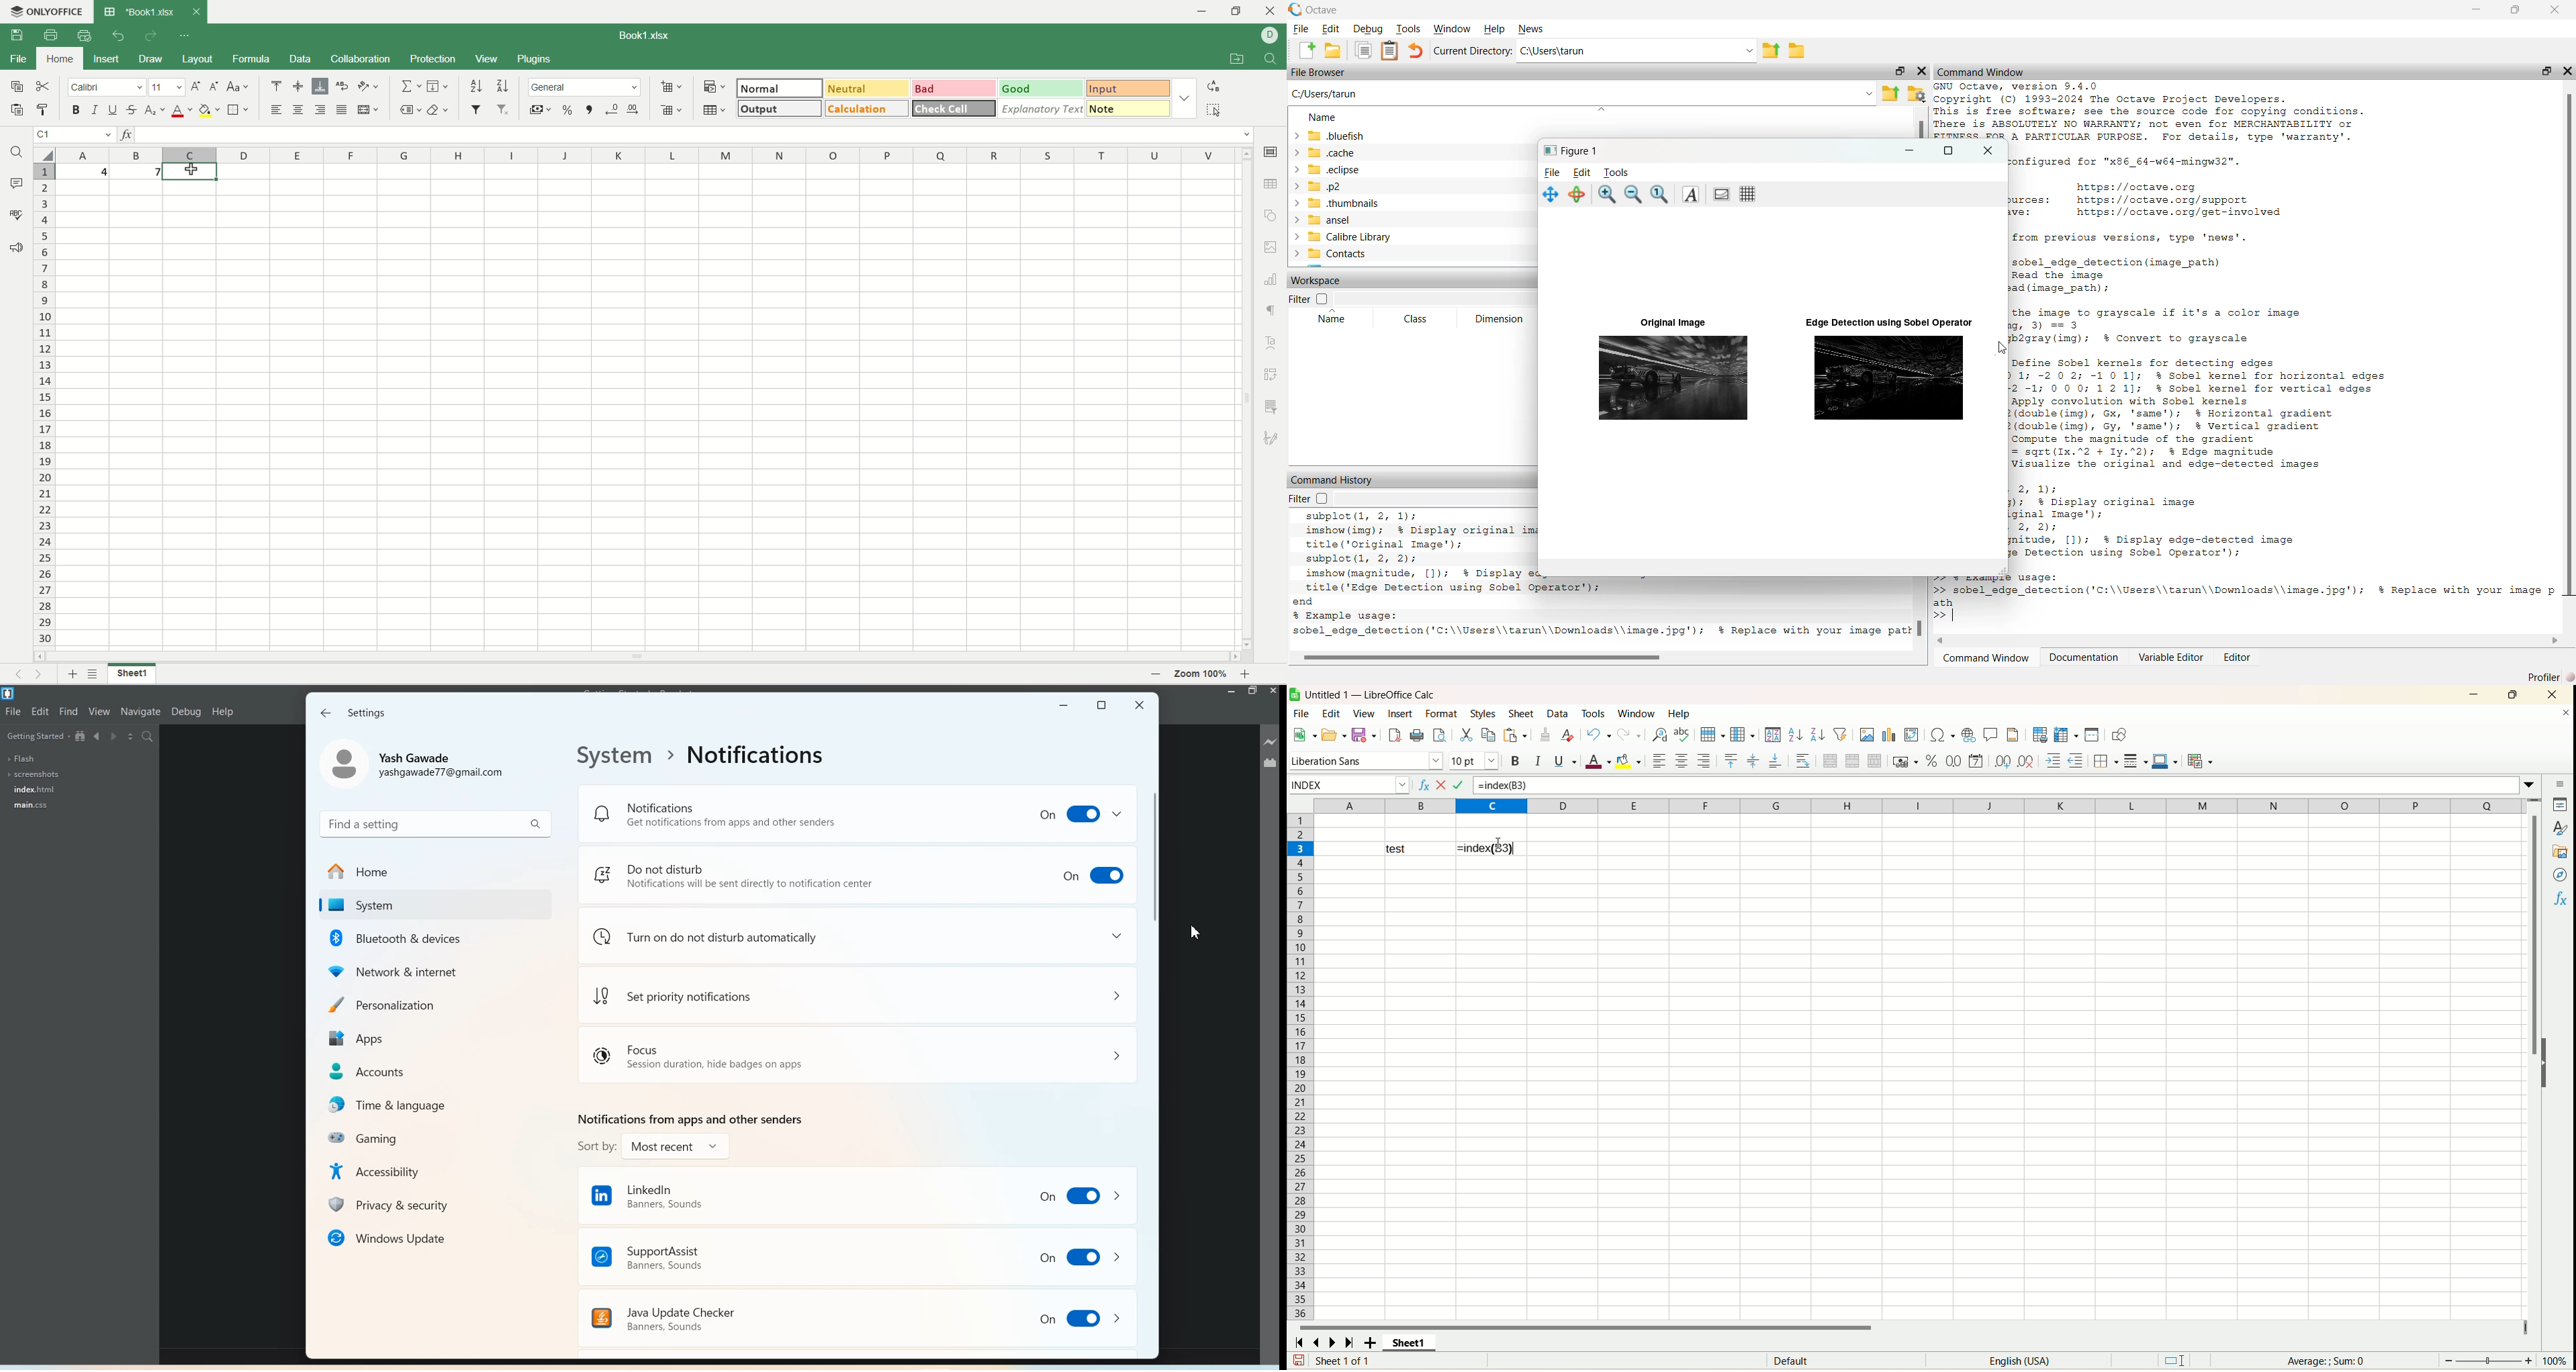 This screenshot has width=2576, height=1372. I want to click on Gaming, so click(431, 1137).